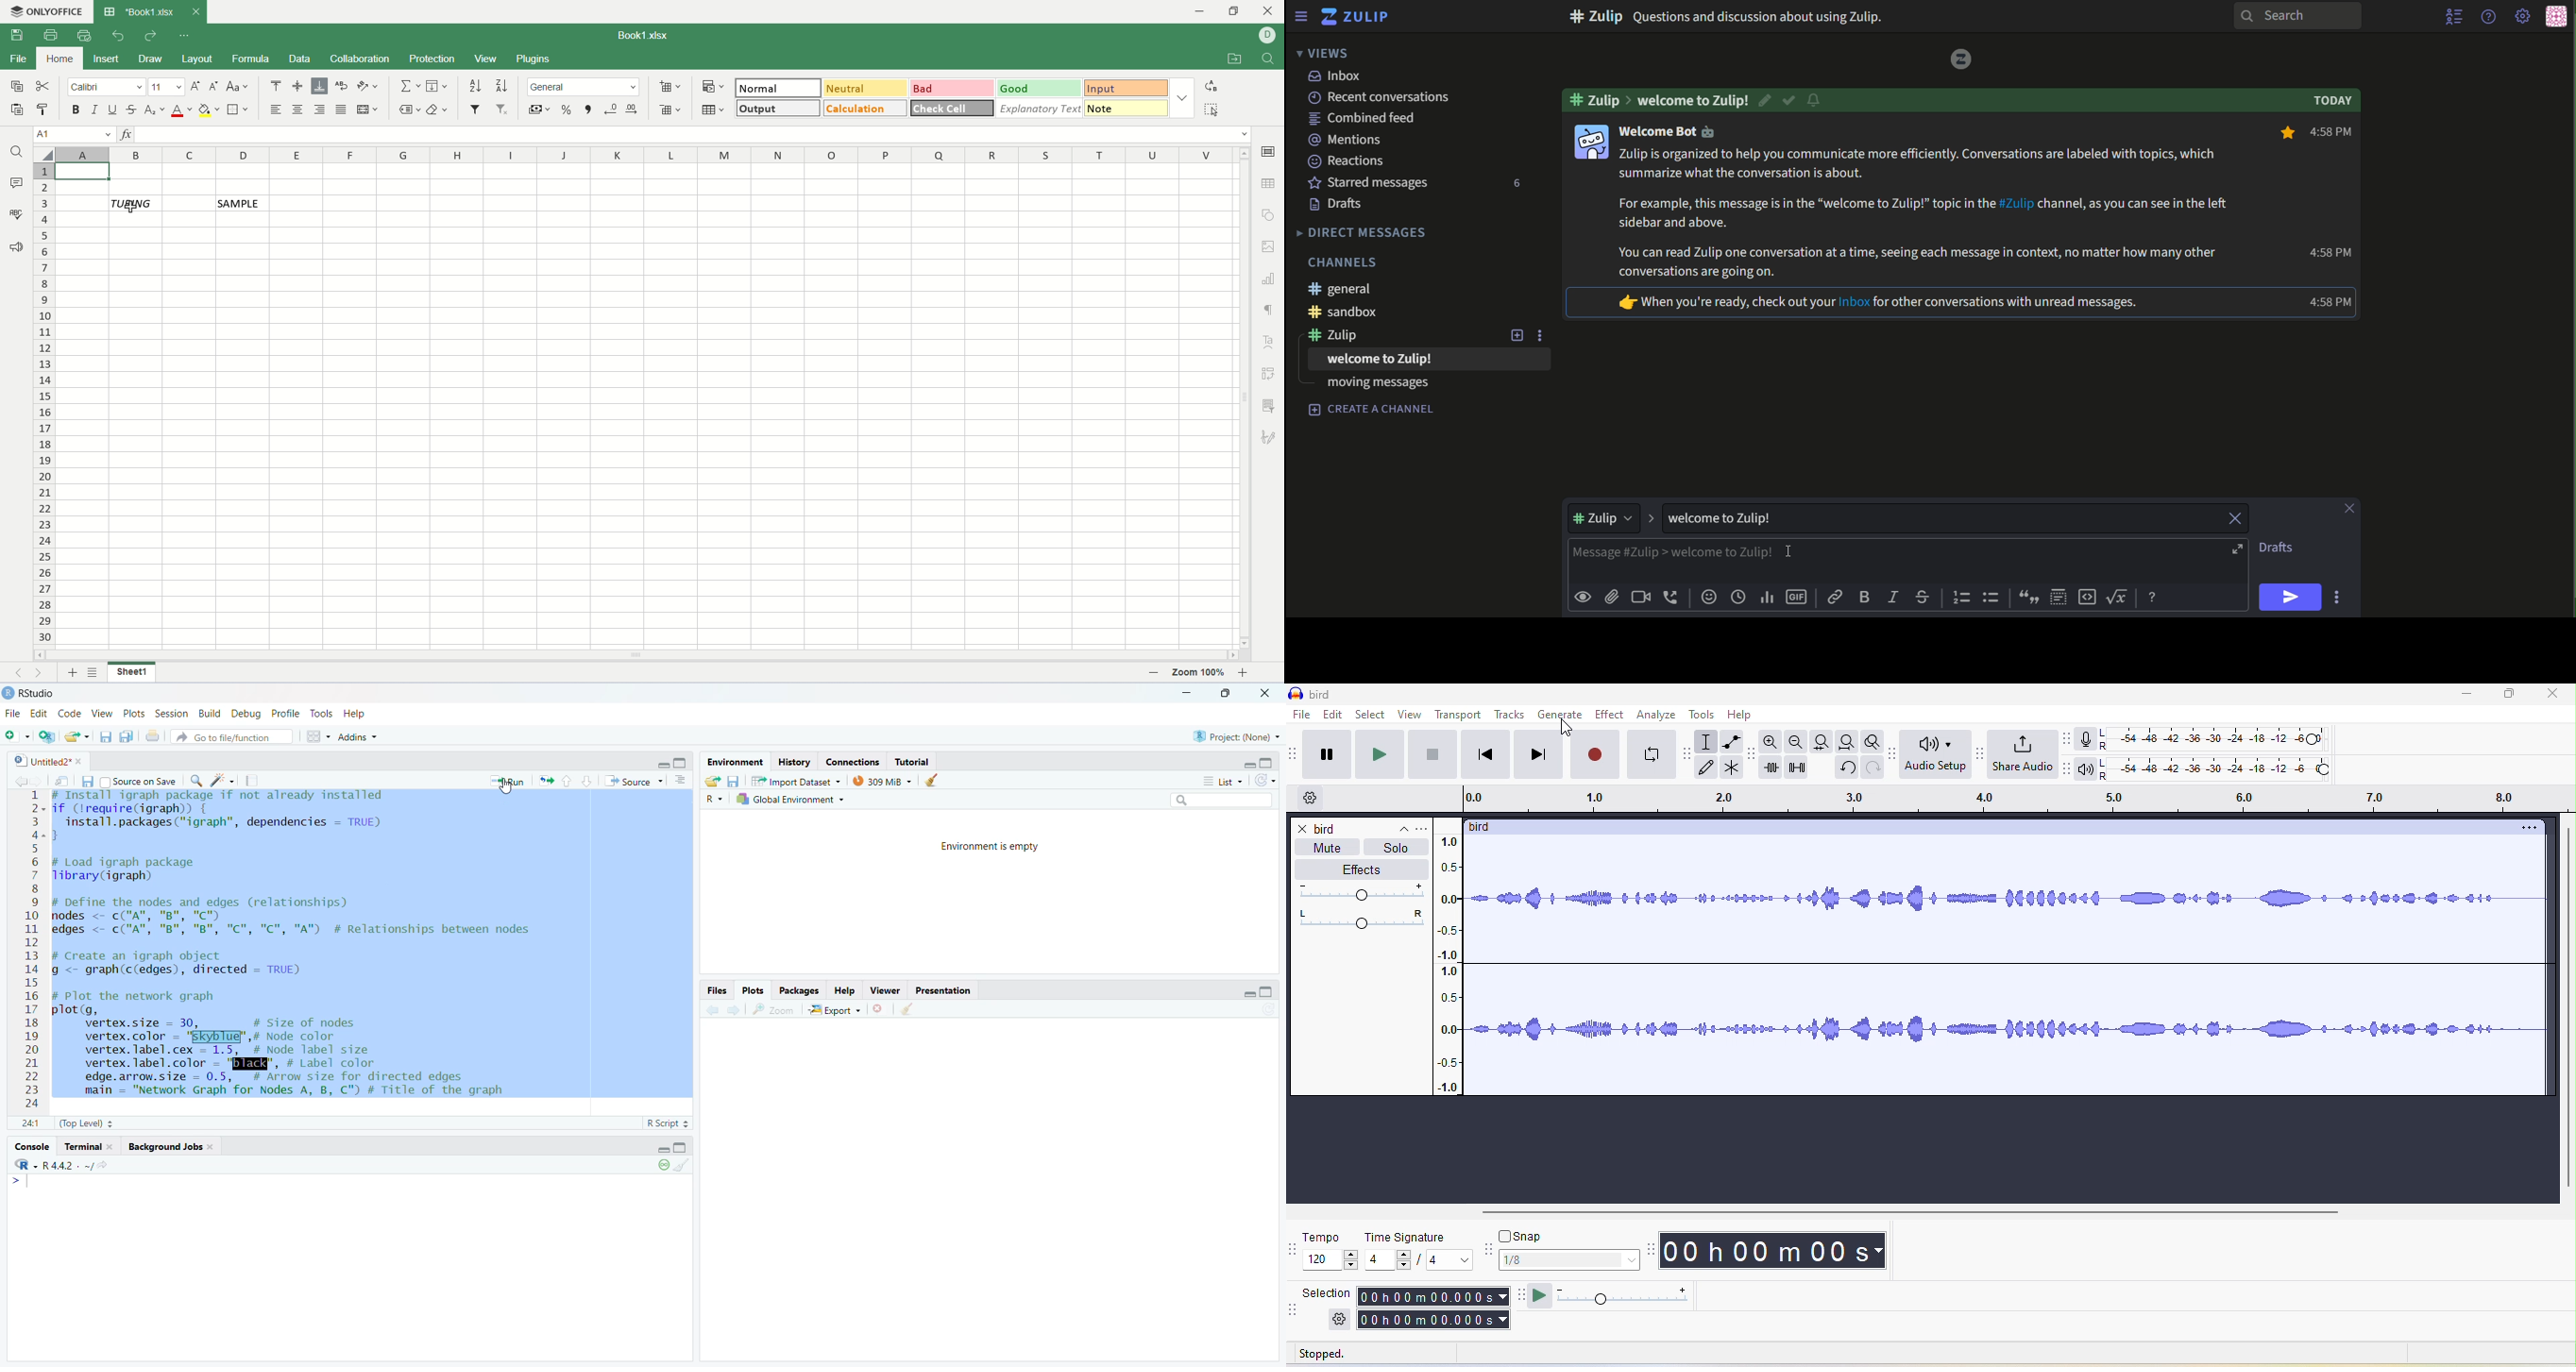  What do you see at coordinates (1272, 762) in the screenshot?
I see `maximise` at bounding box center [1272, 762].